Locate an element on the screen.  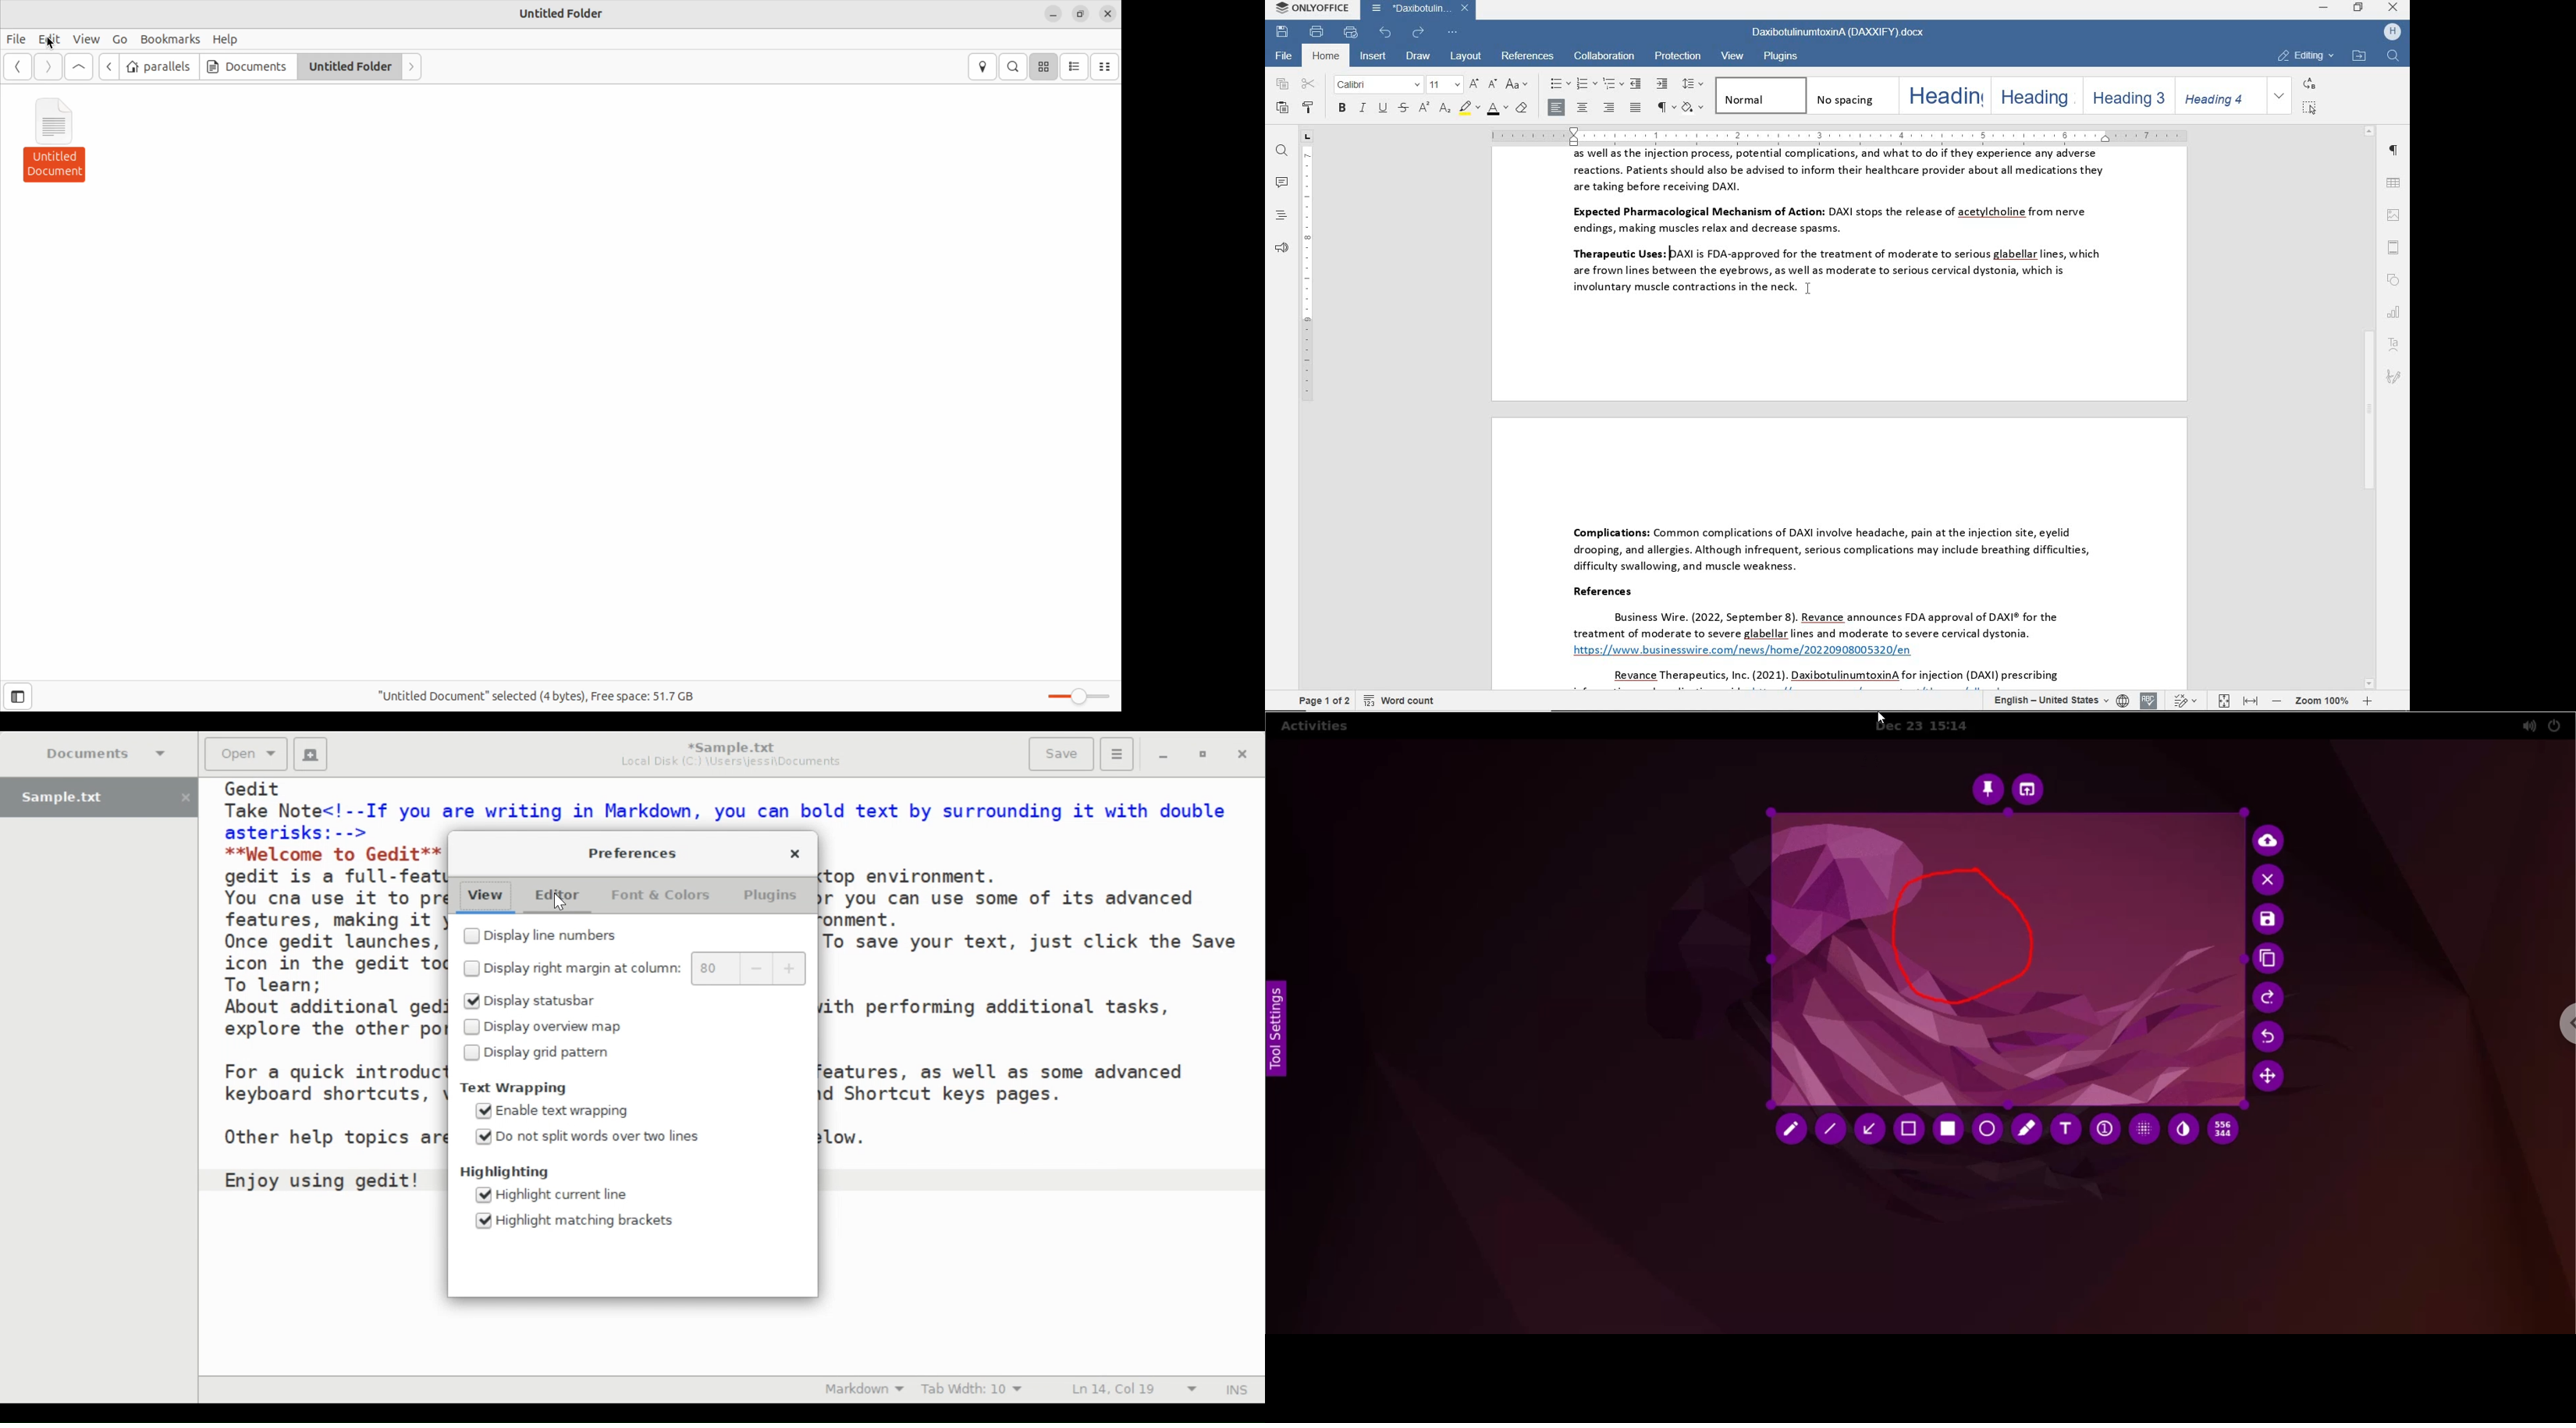
paragraph settings is located at coordinates (2395, 150).